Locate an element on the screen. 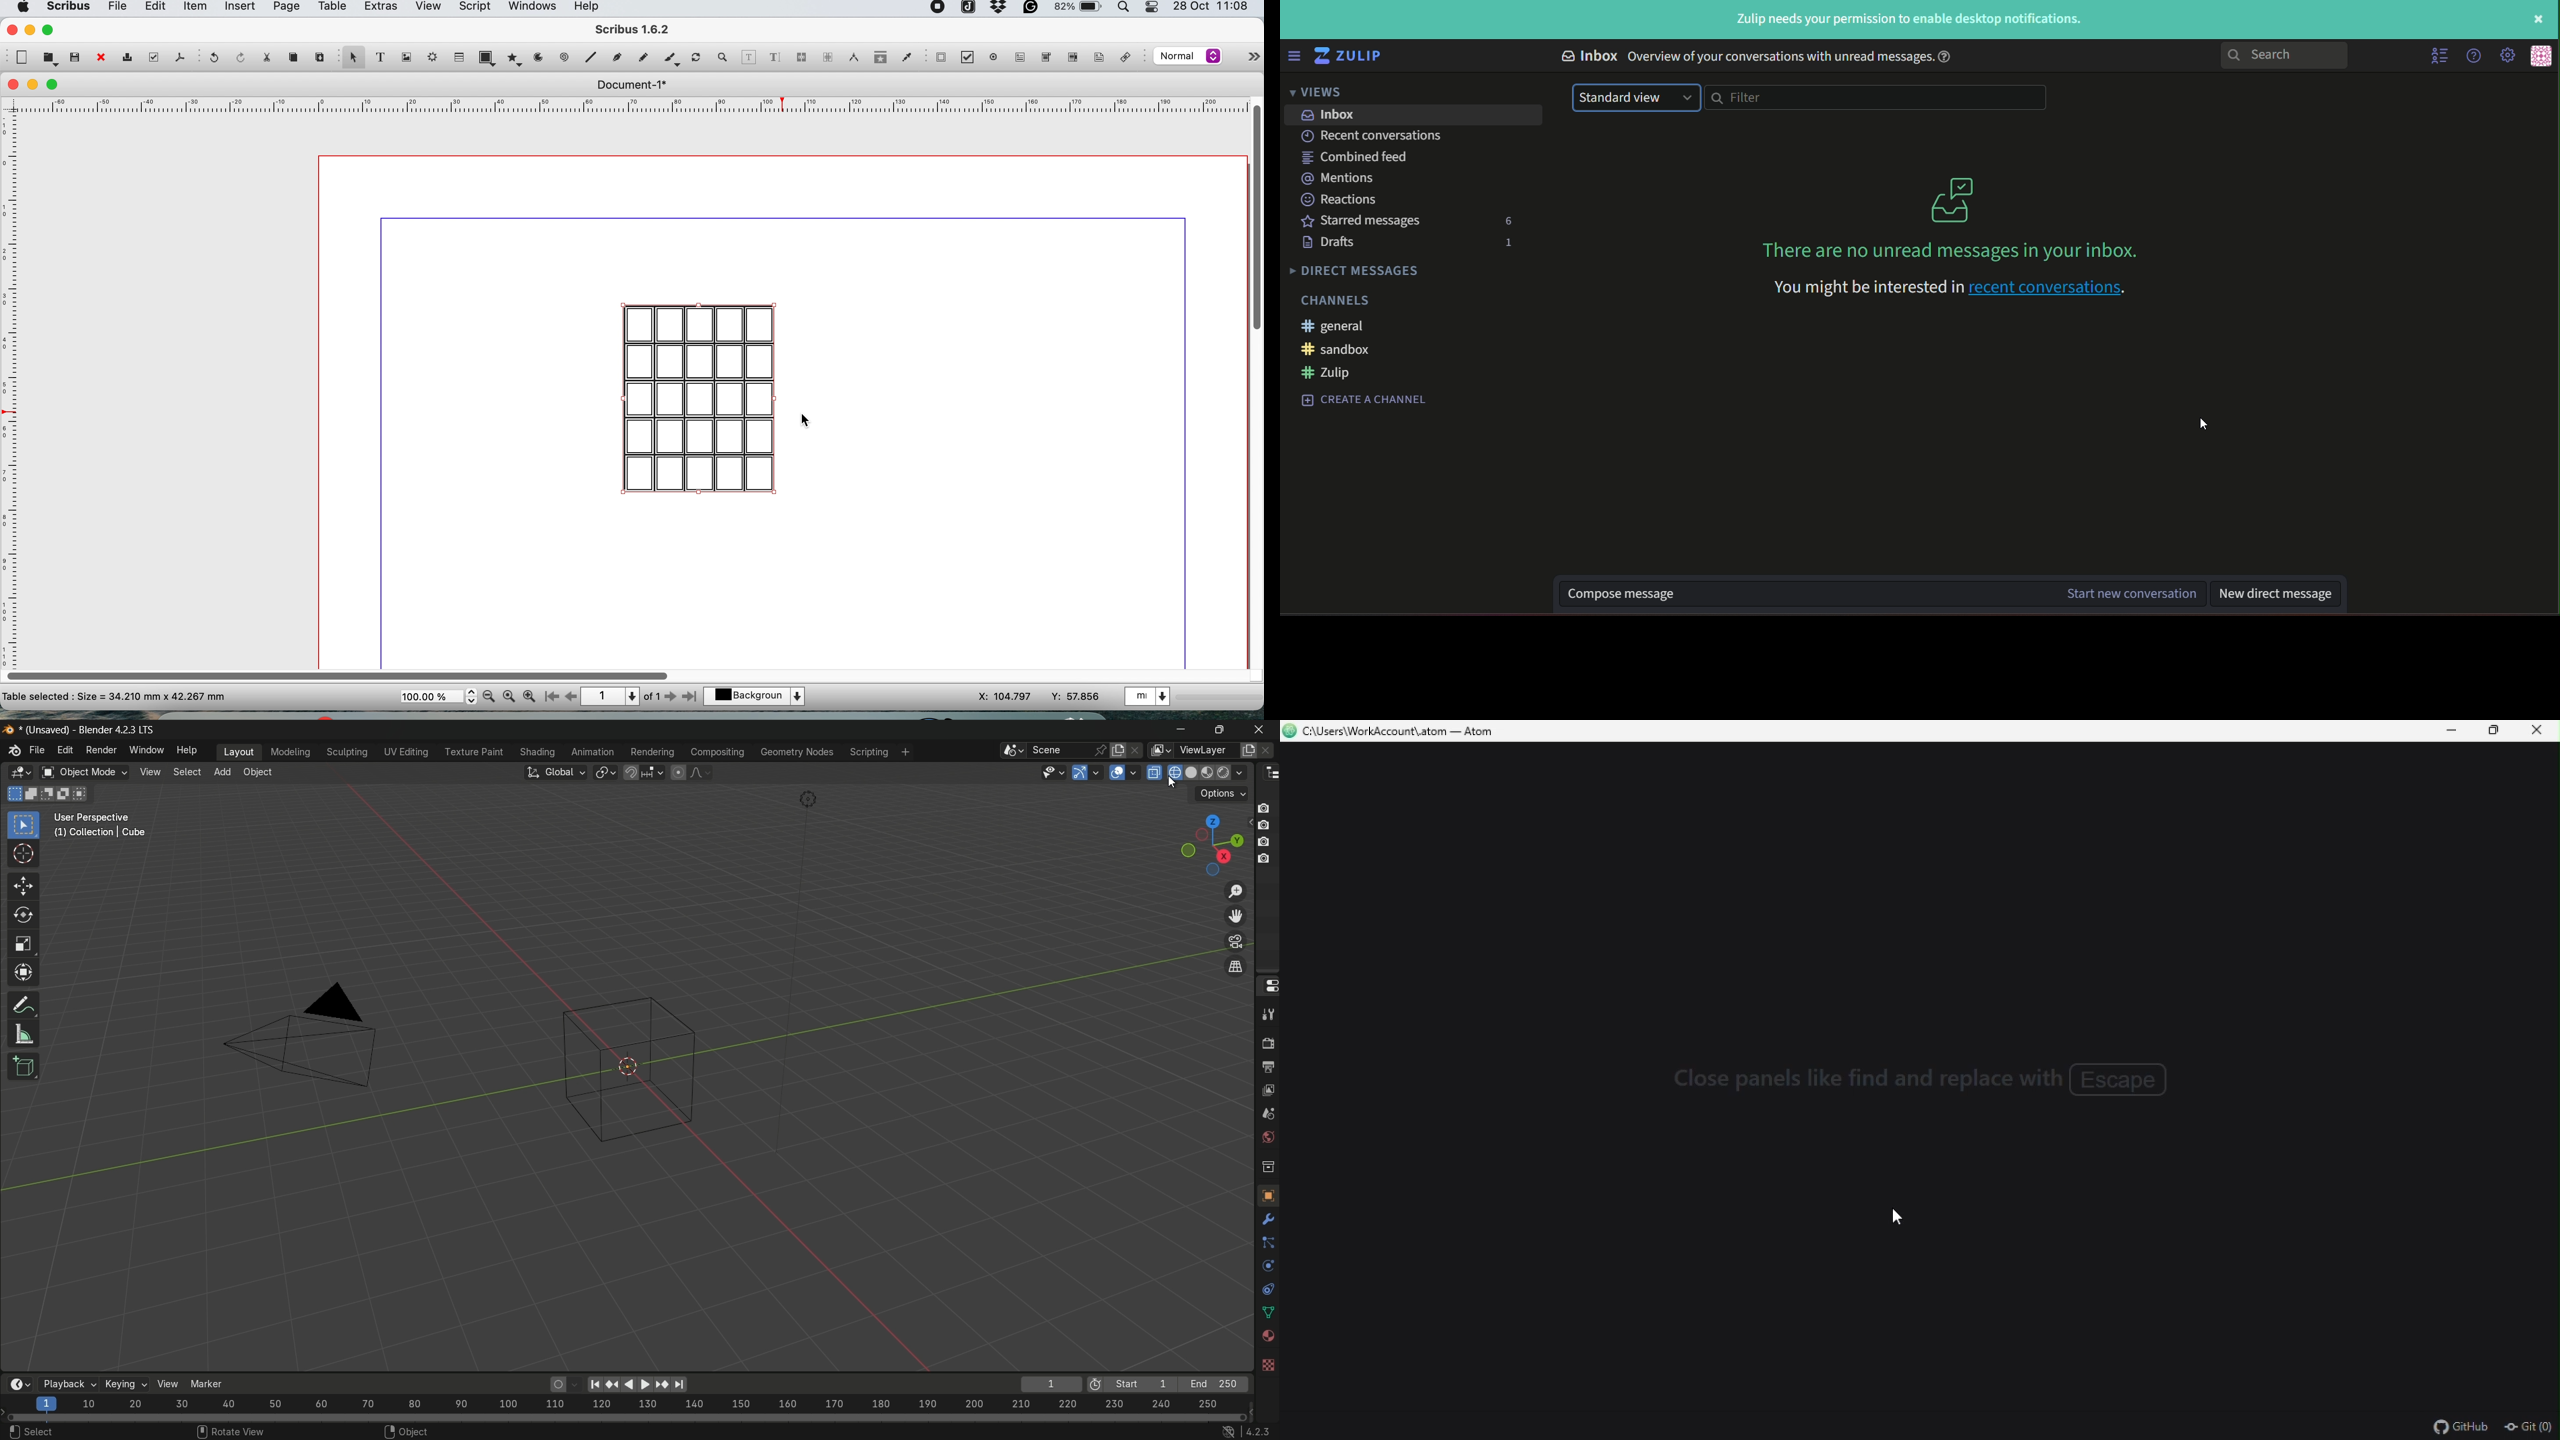 The image size is (2576, 1456). pdf check button is located at coordinates (971, 58).